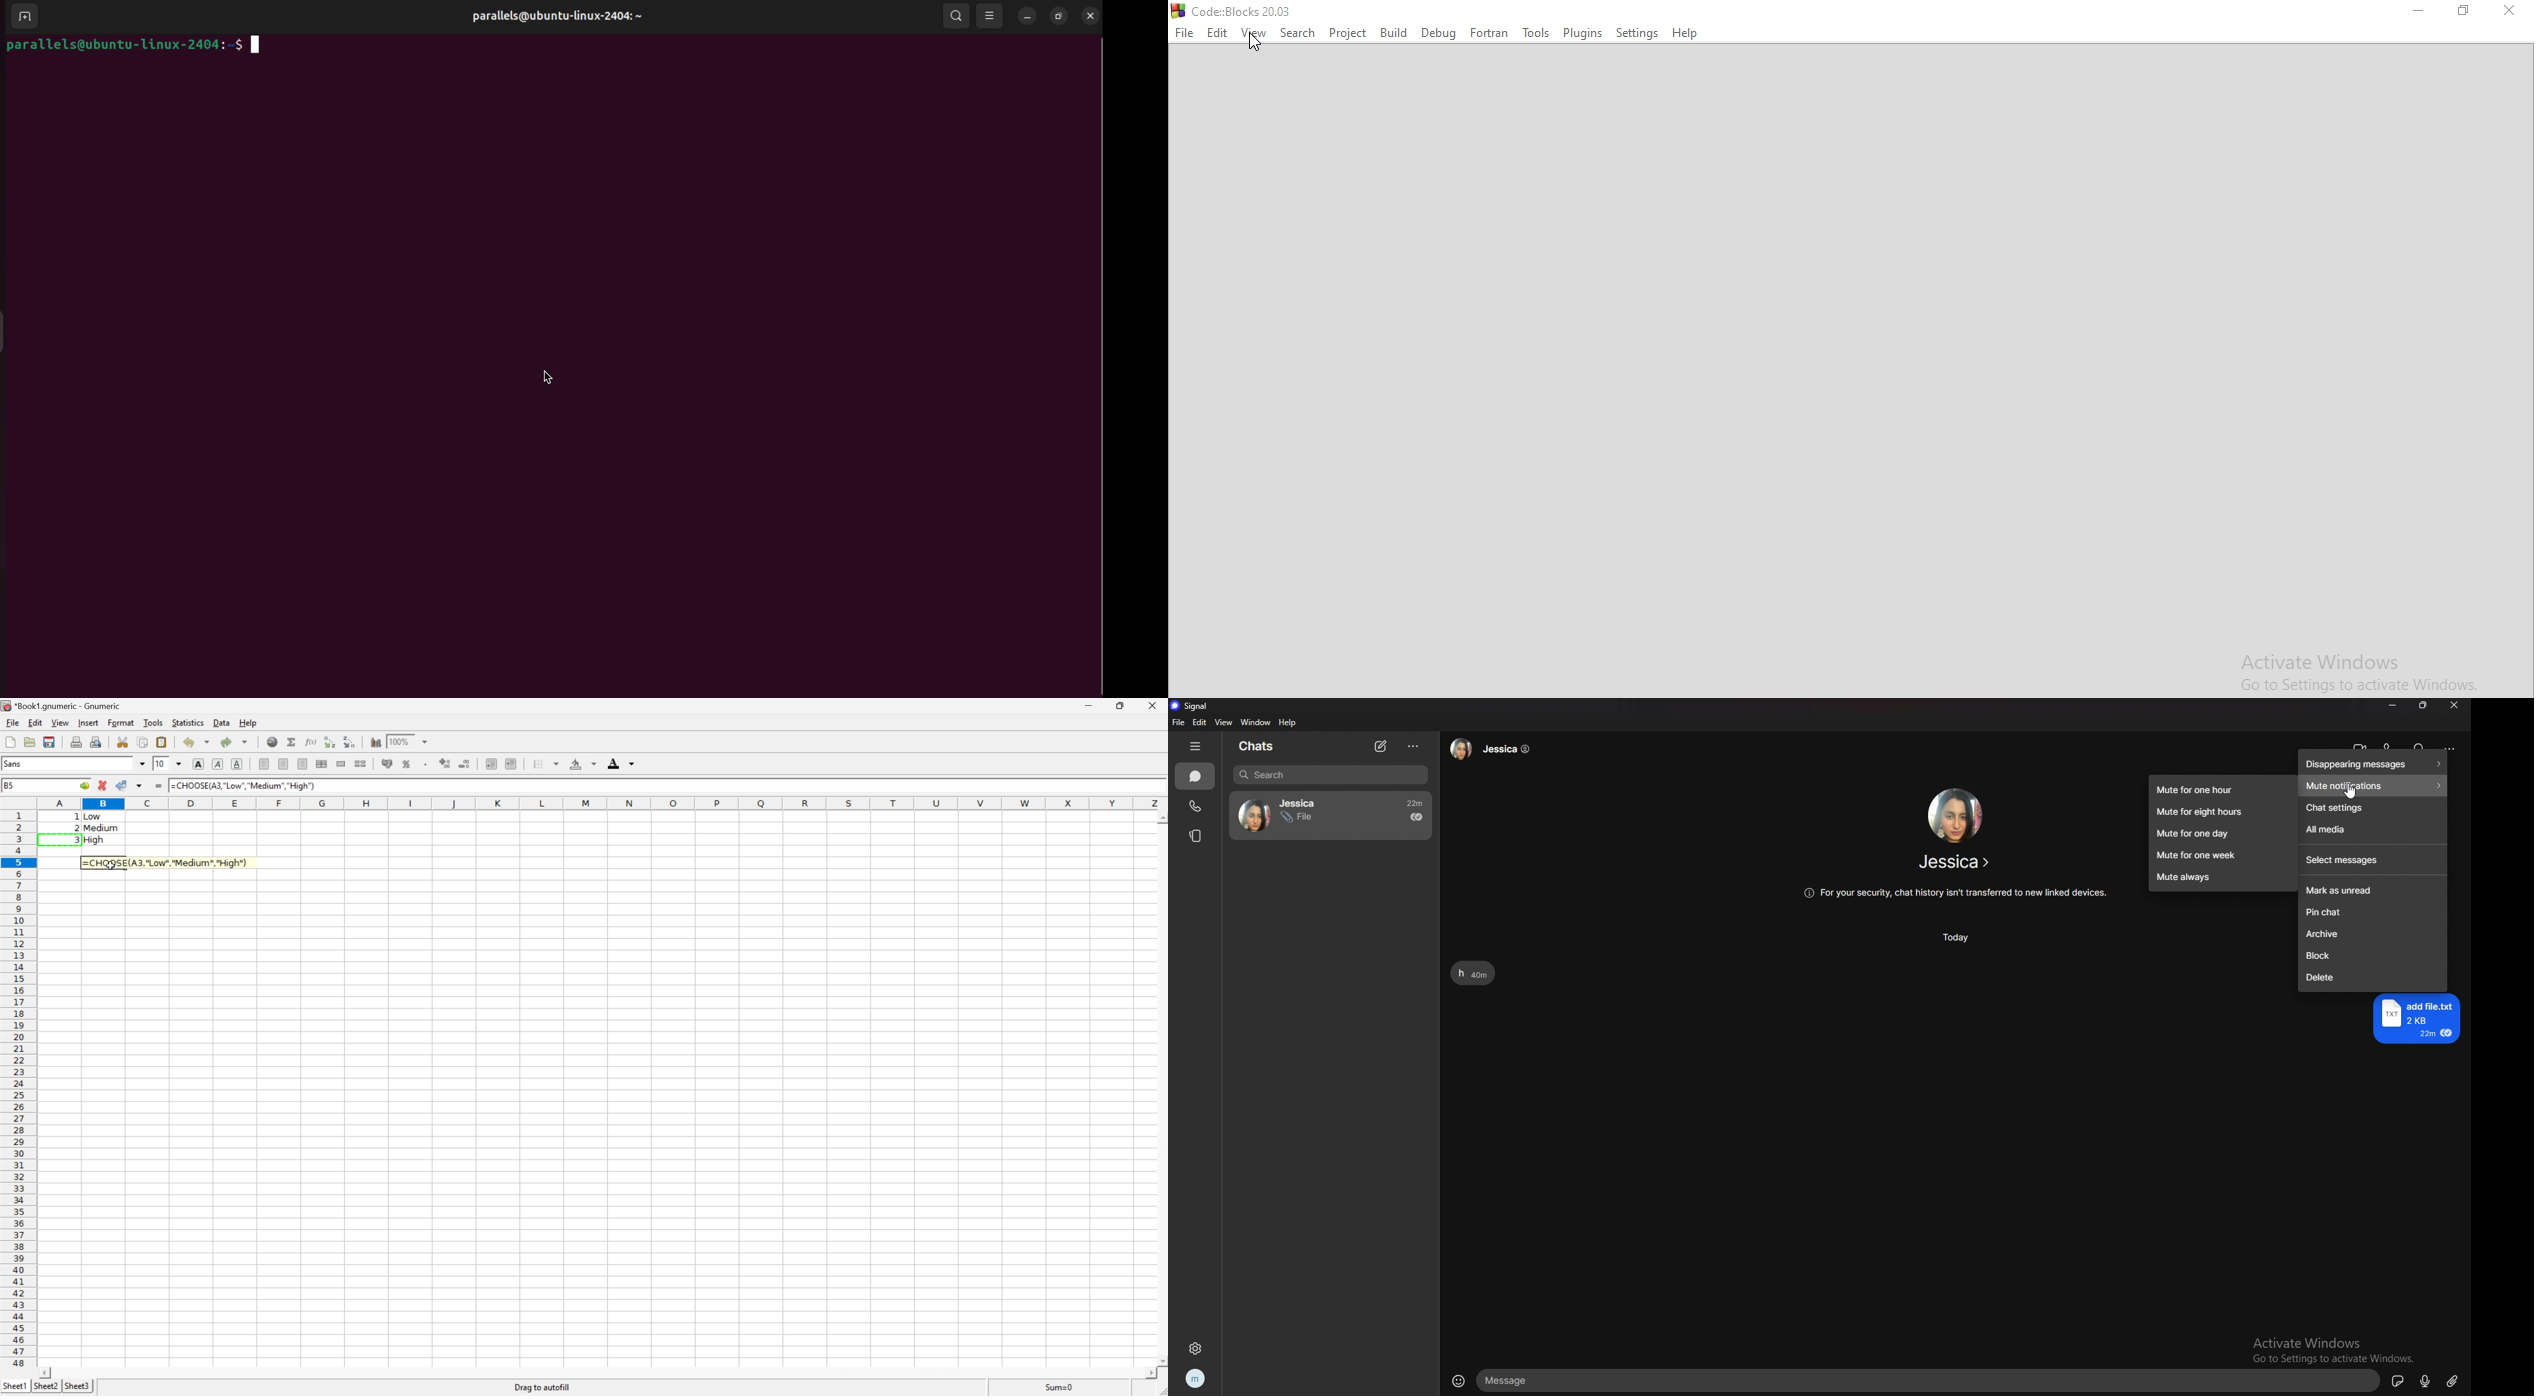 The width and height of the screenshot is (2548, 1400). What do you see at coordinates (178, 764) in the screenshot?
I see `Drop Down` at bounding box center [178, 764].